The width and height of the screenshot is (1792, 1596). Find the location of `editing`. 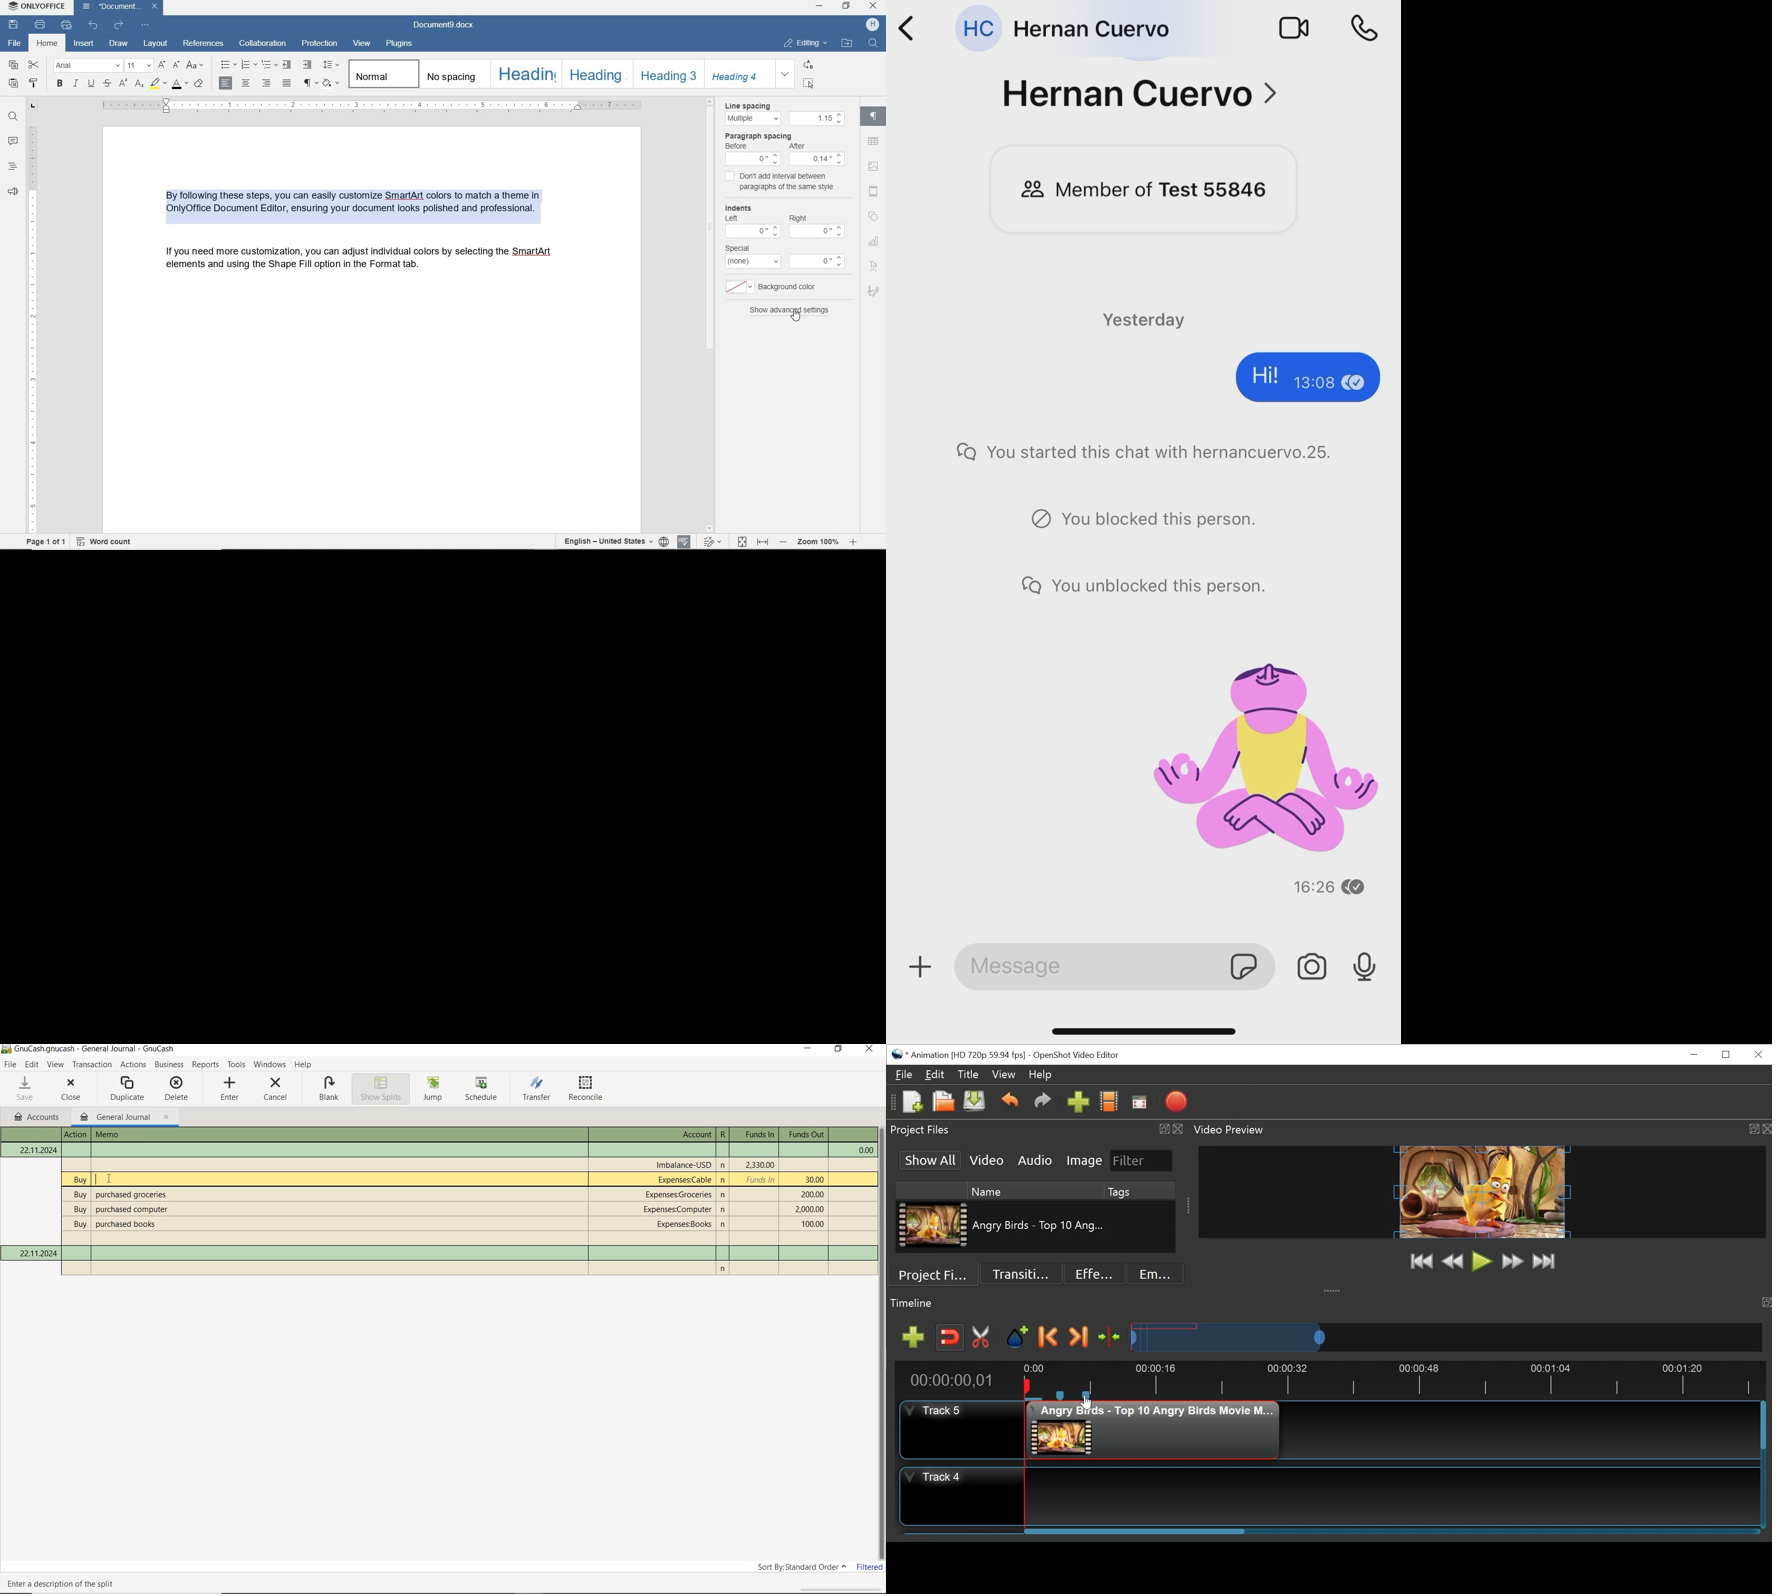

editing is located at coordinates (805, 43).